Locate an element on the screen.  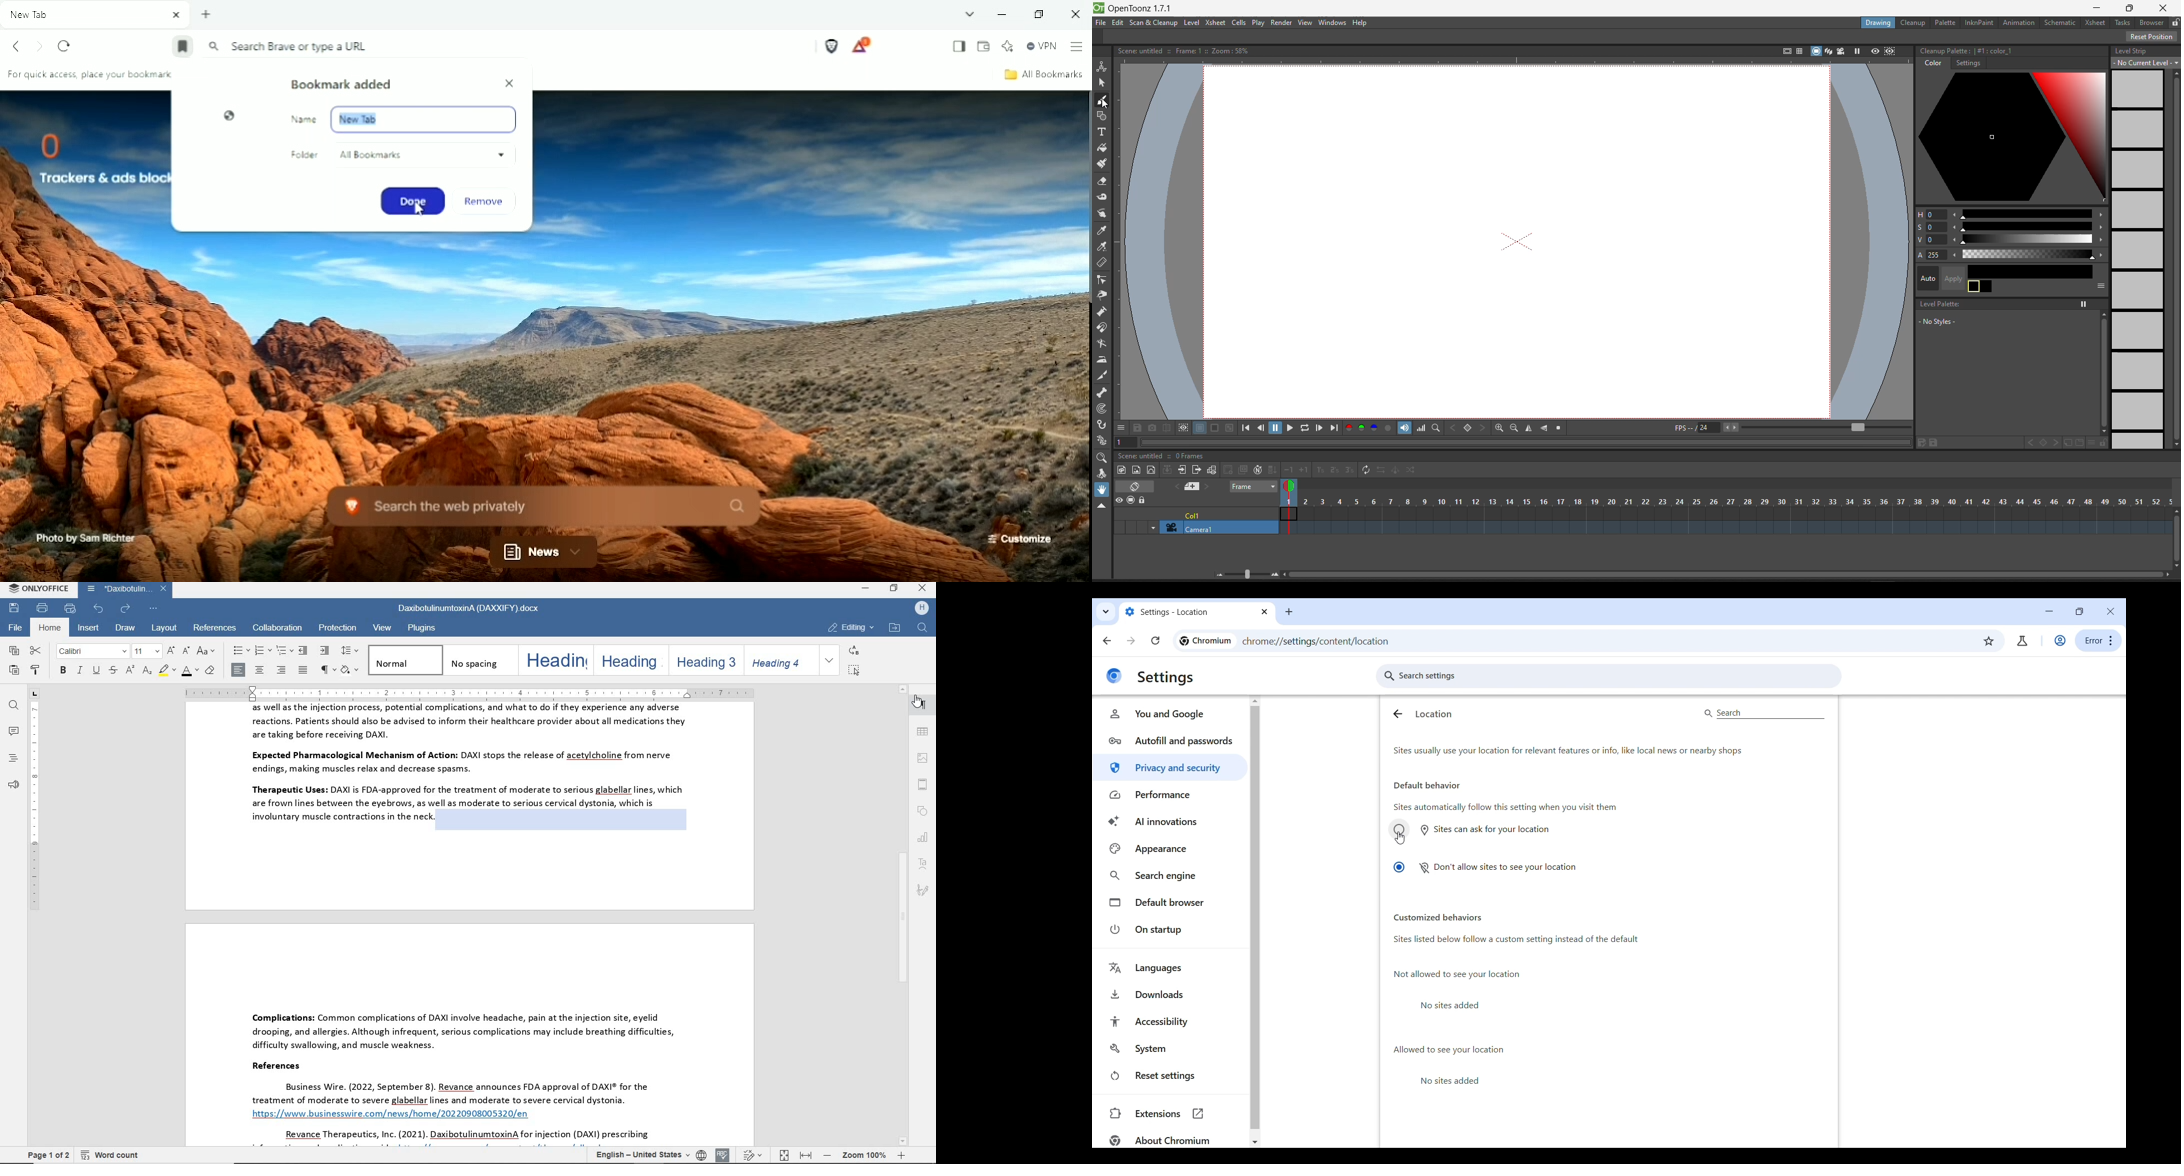
hook tool is located at coordinates (1102, 424).